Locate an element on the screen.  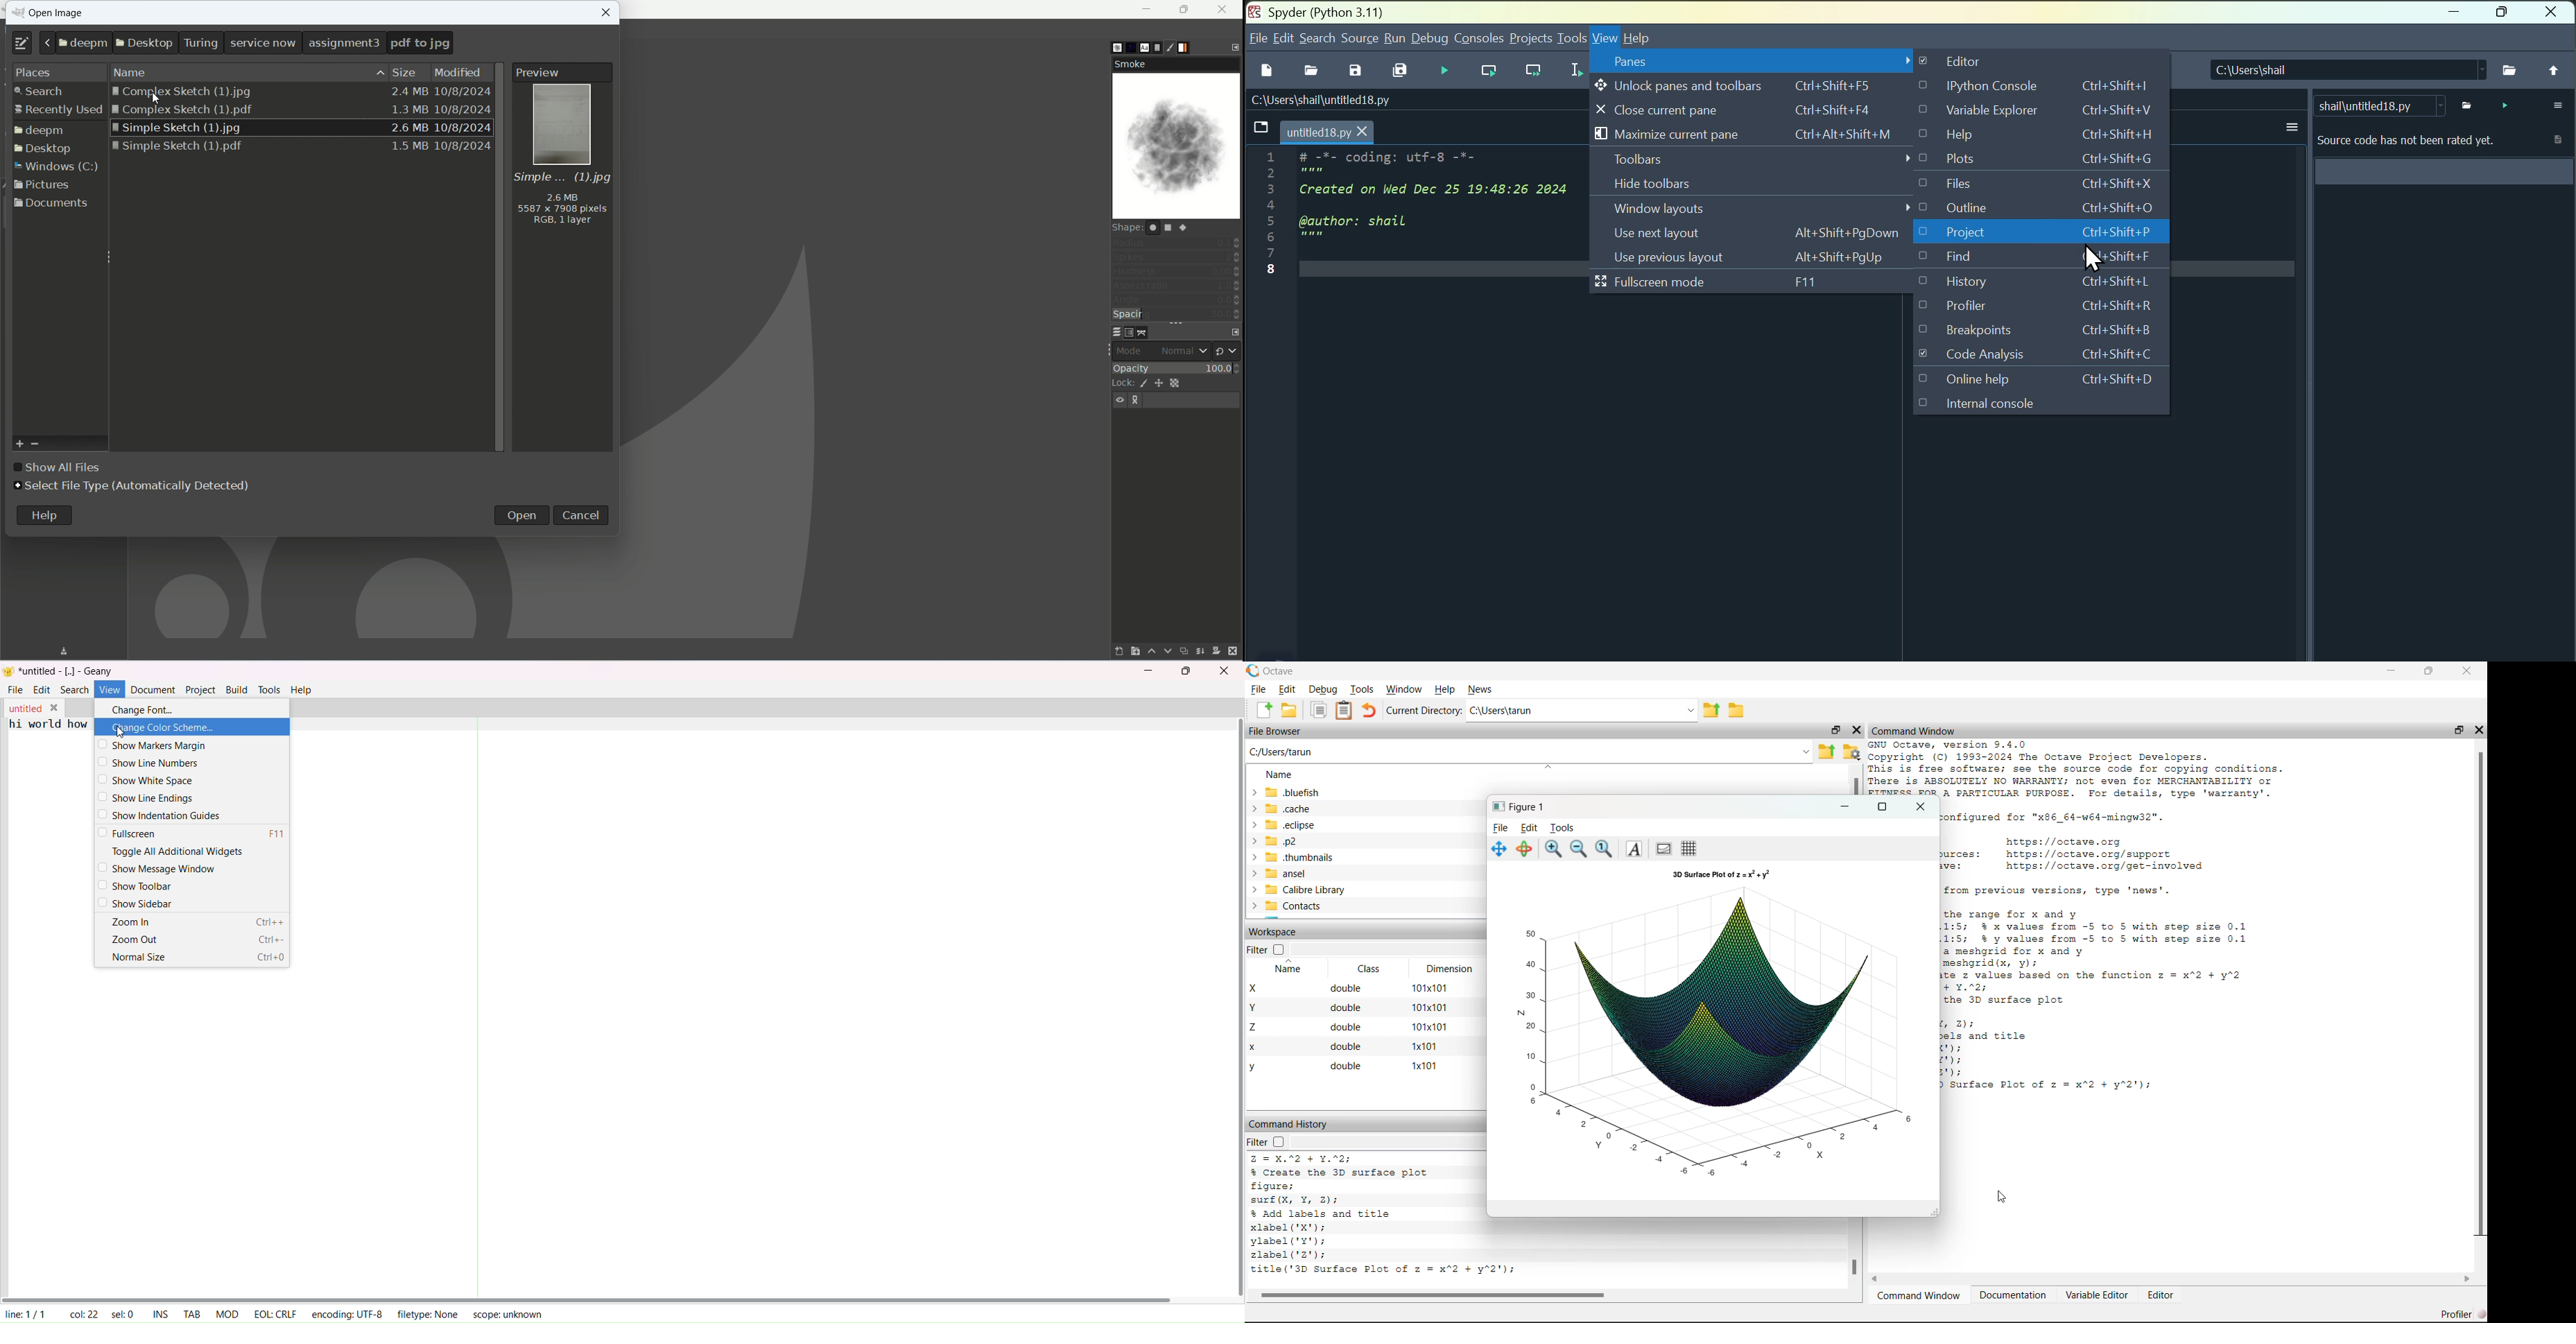
Save all is located at coordinates (1403, 71).